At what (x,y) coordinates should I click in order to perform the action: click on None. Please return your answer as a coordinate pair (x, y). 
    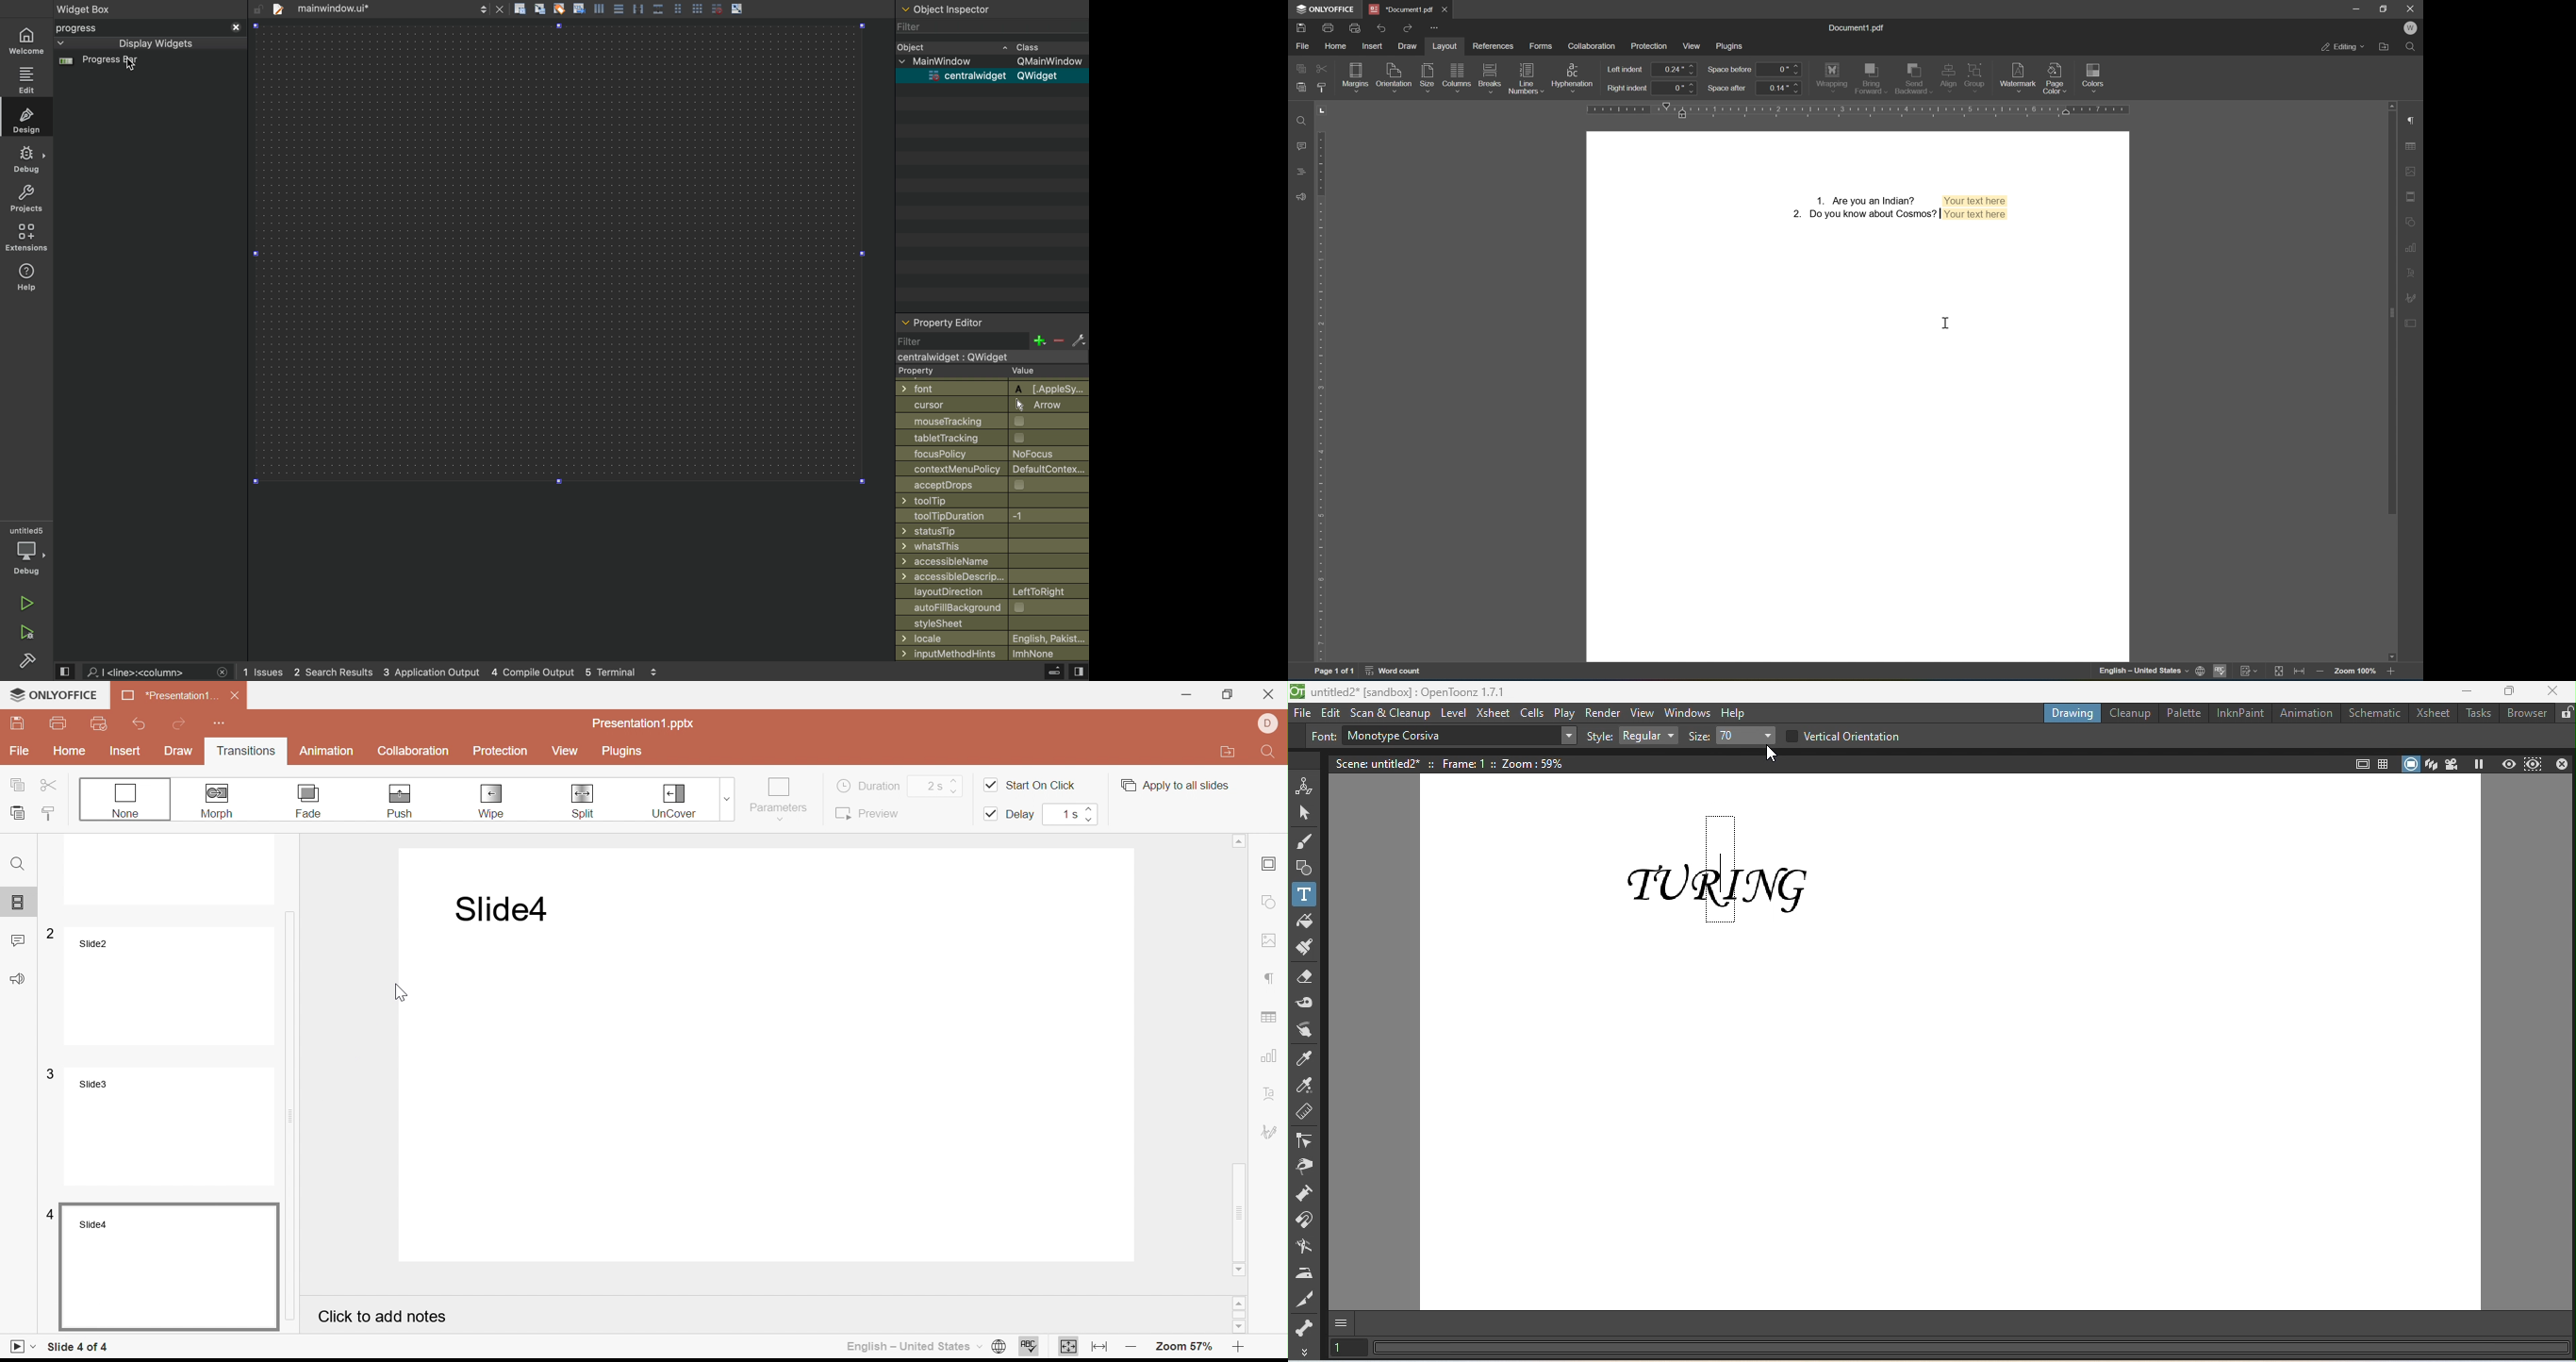
    Looking at the image, I should click on (126, 801).